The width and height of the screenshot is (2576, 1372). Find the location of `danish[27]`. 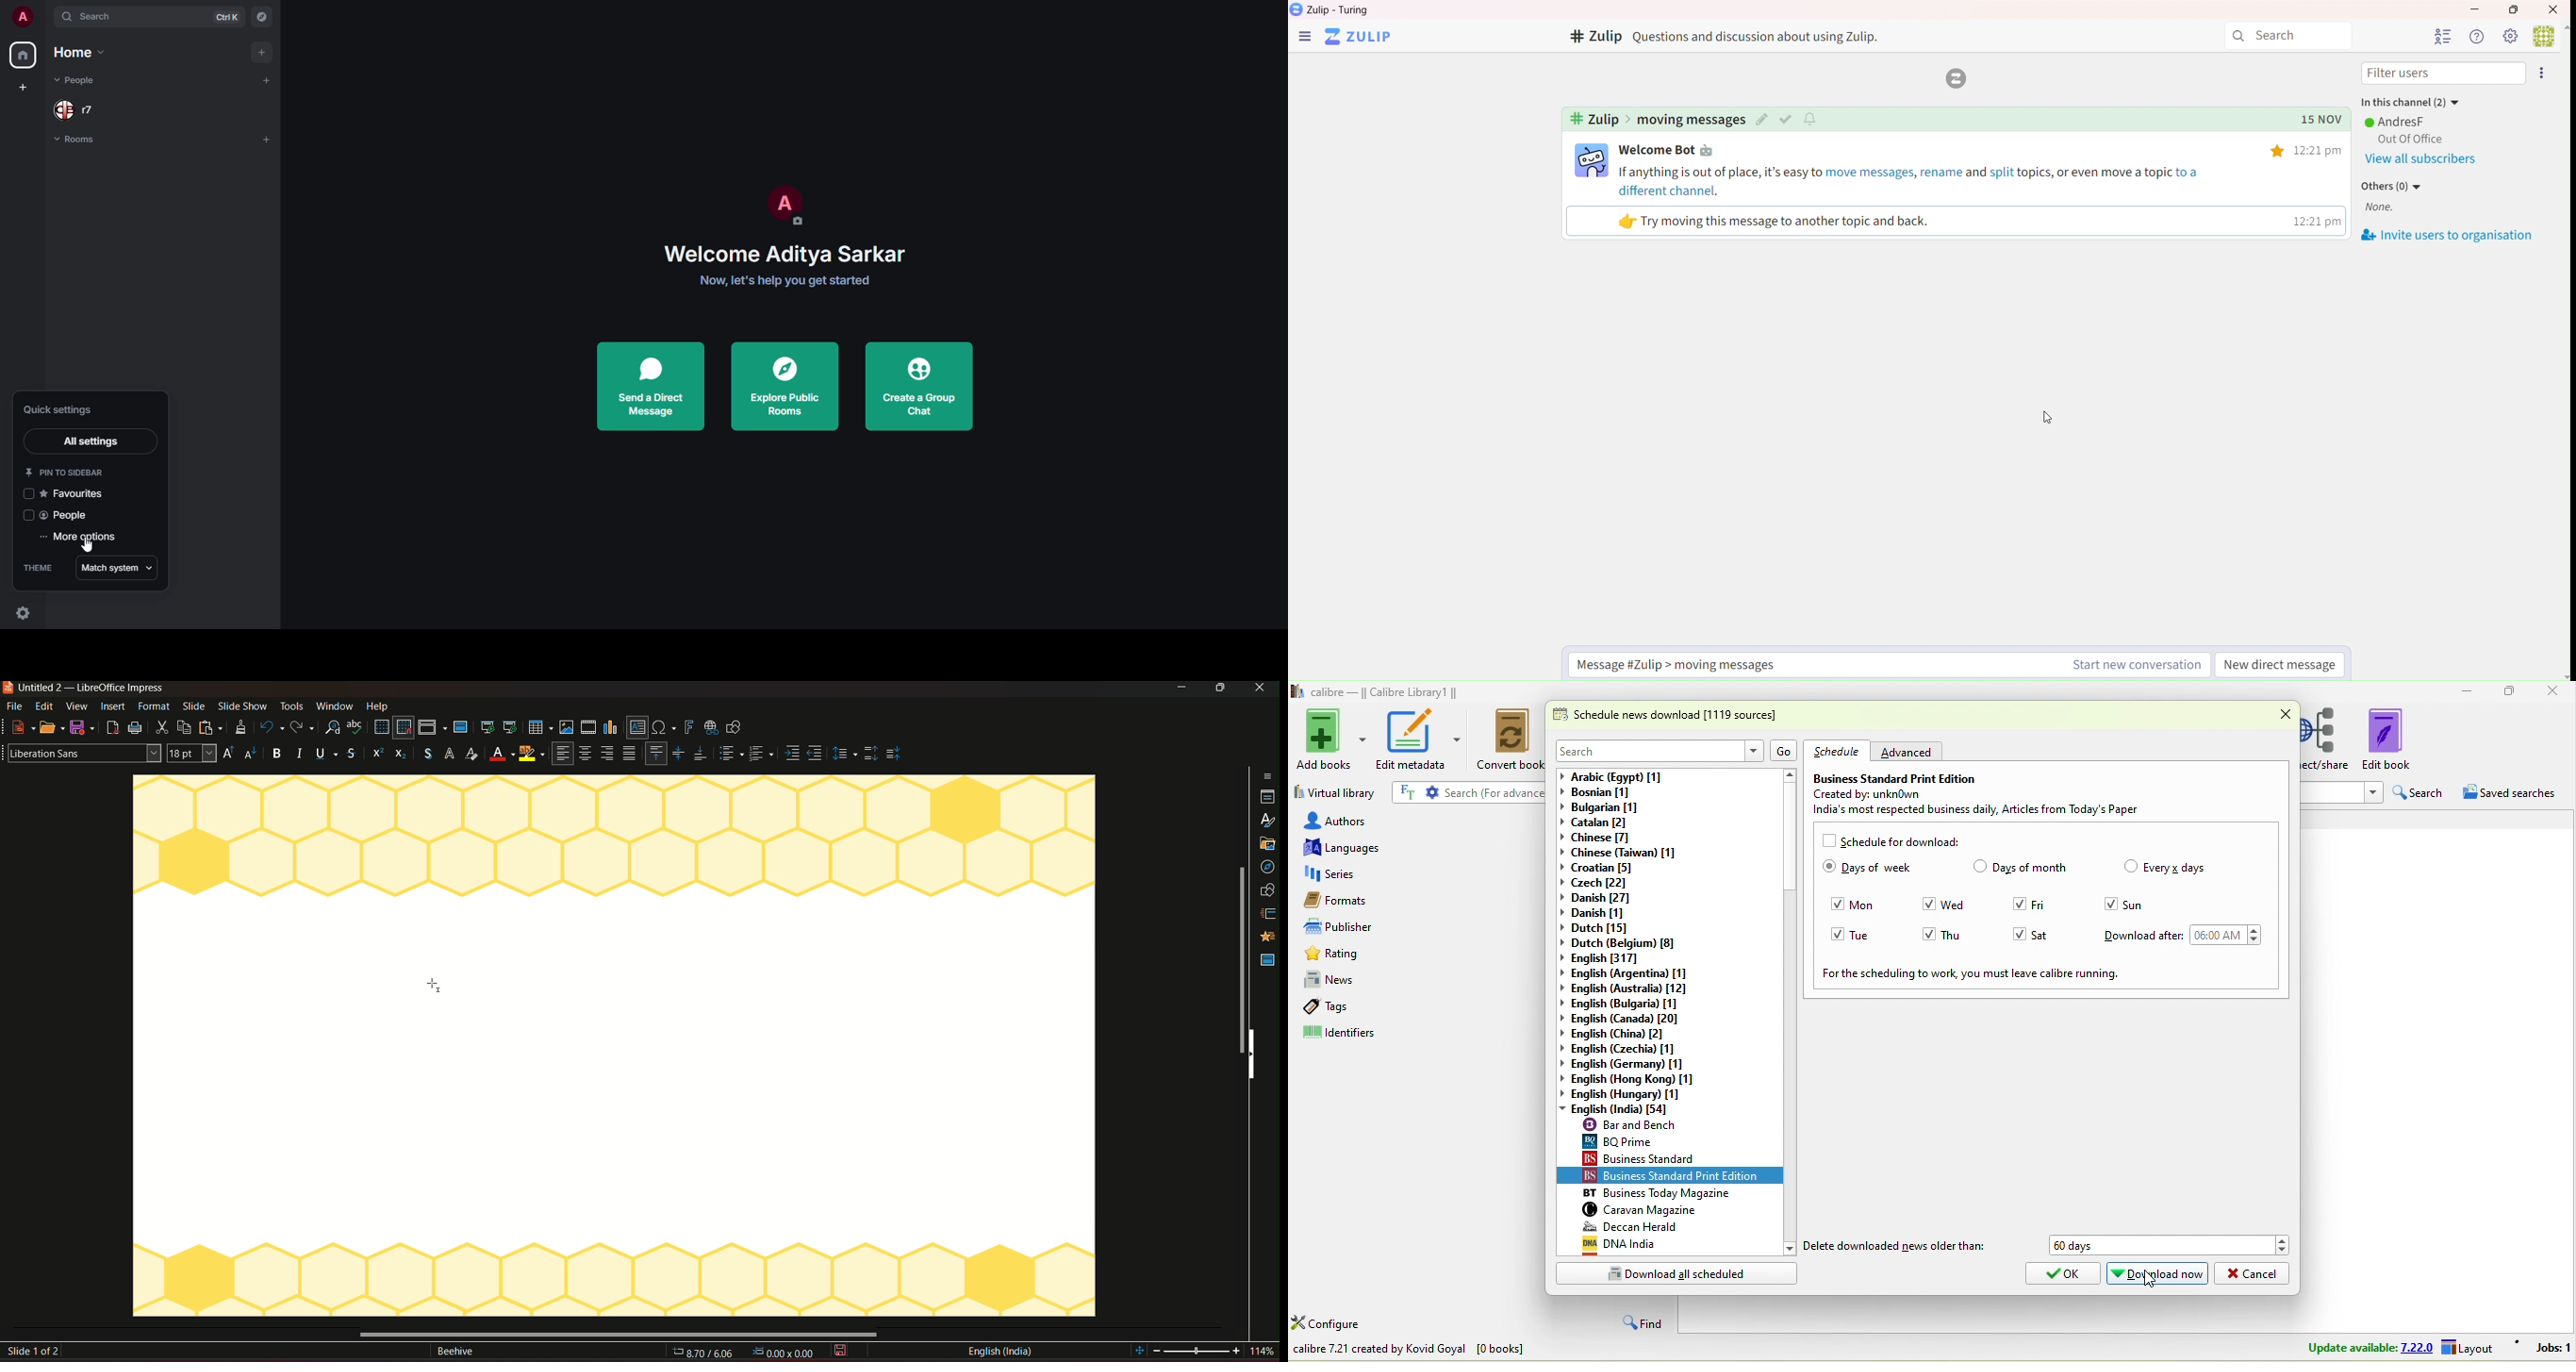

danish[27] is located at coordinates (1606, 898).